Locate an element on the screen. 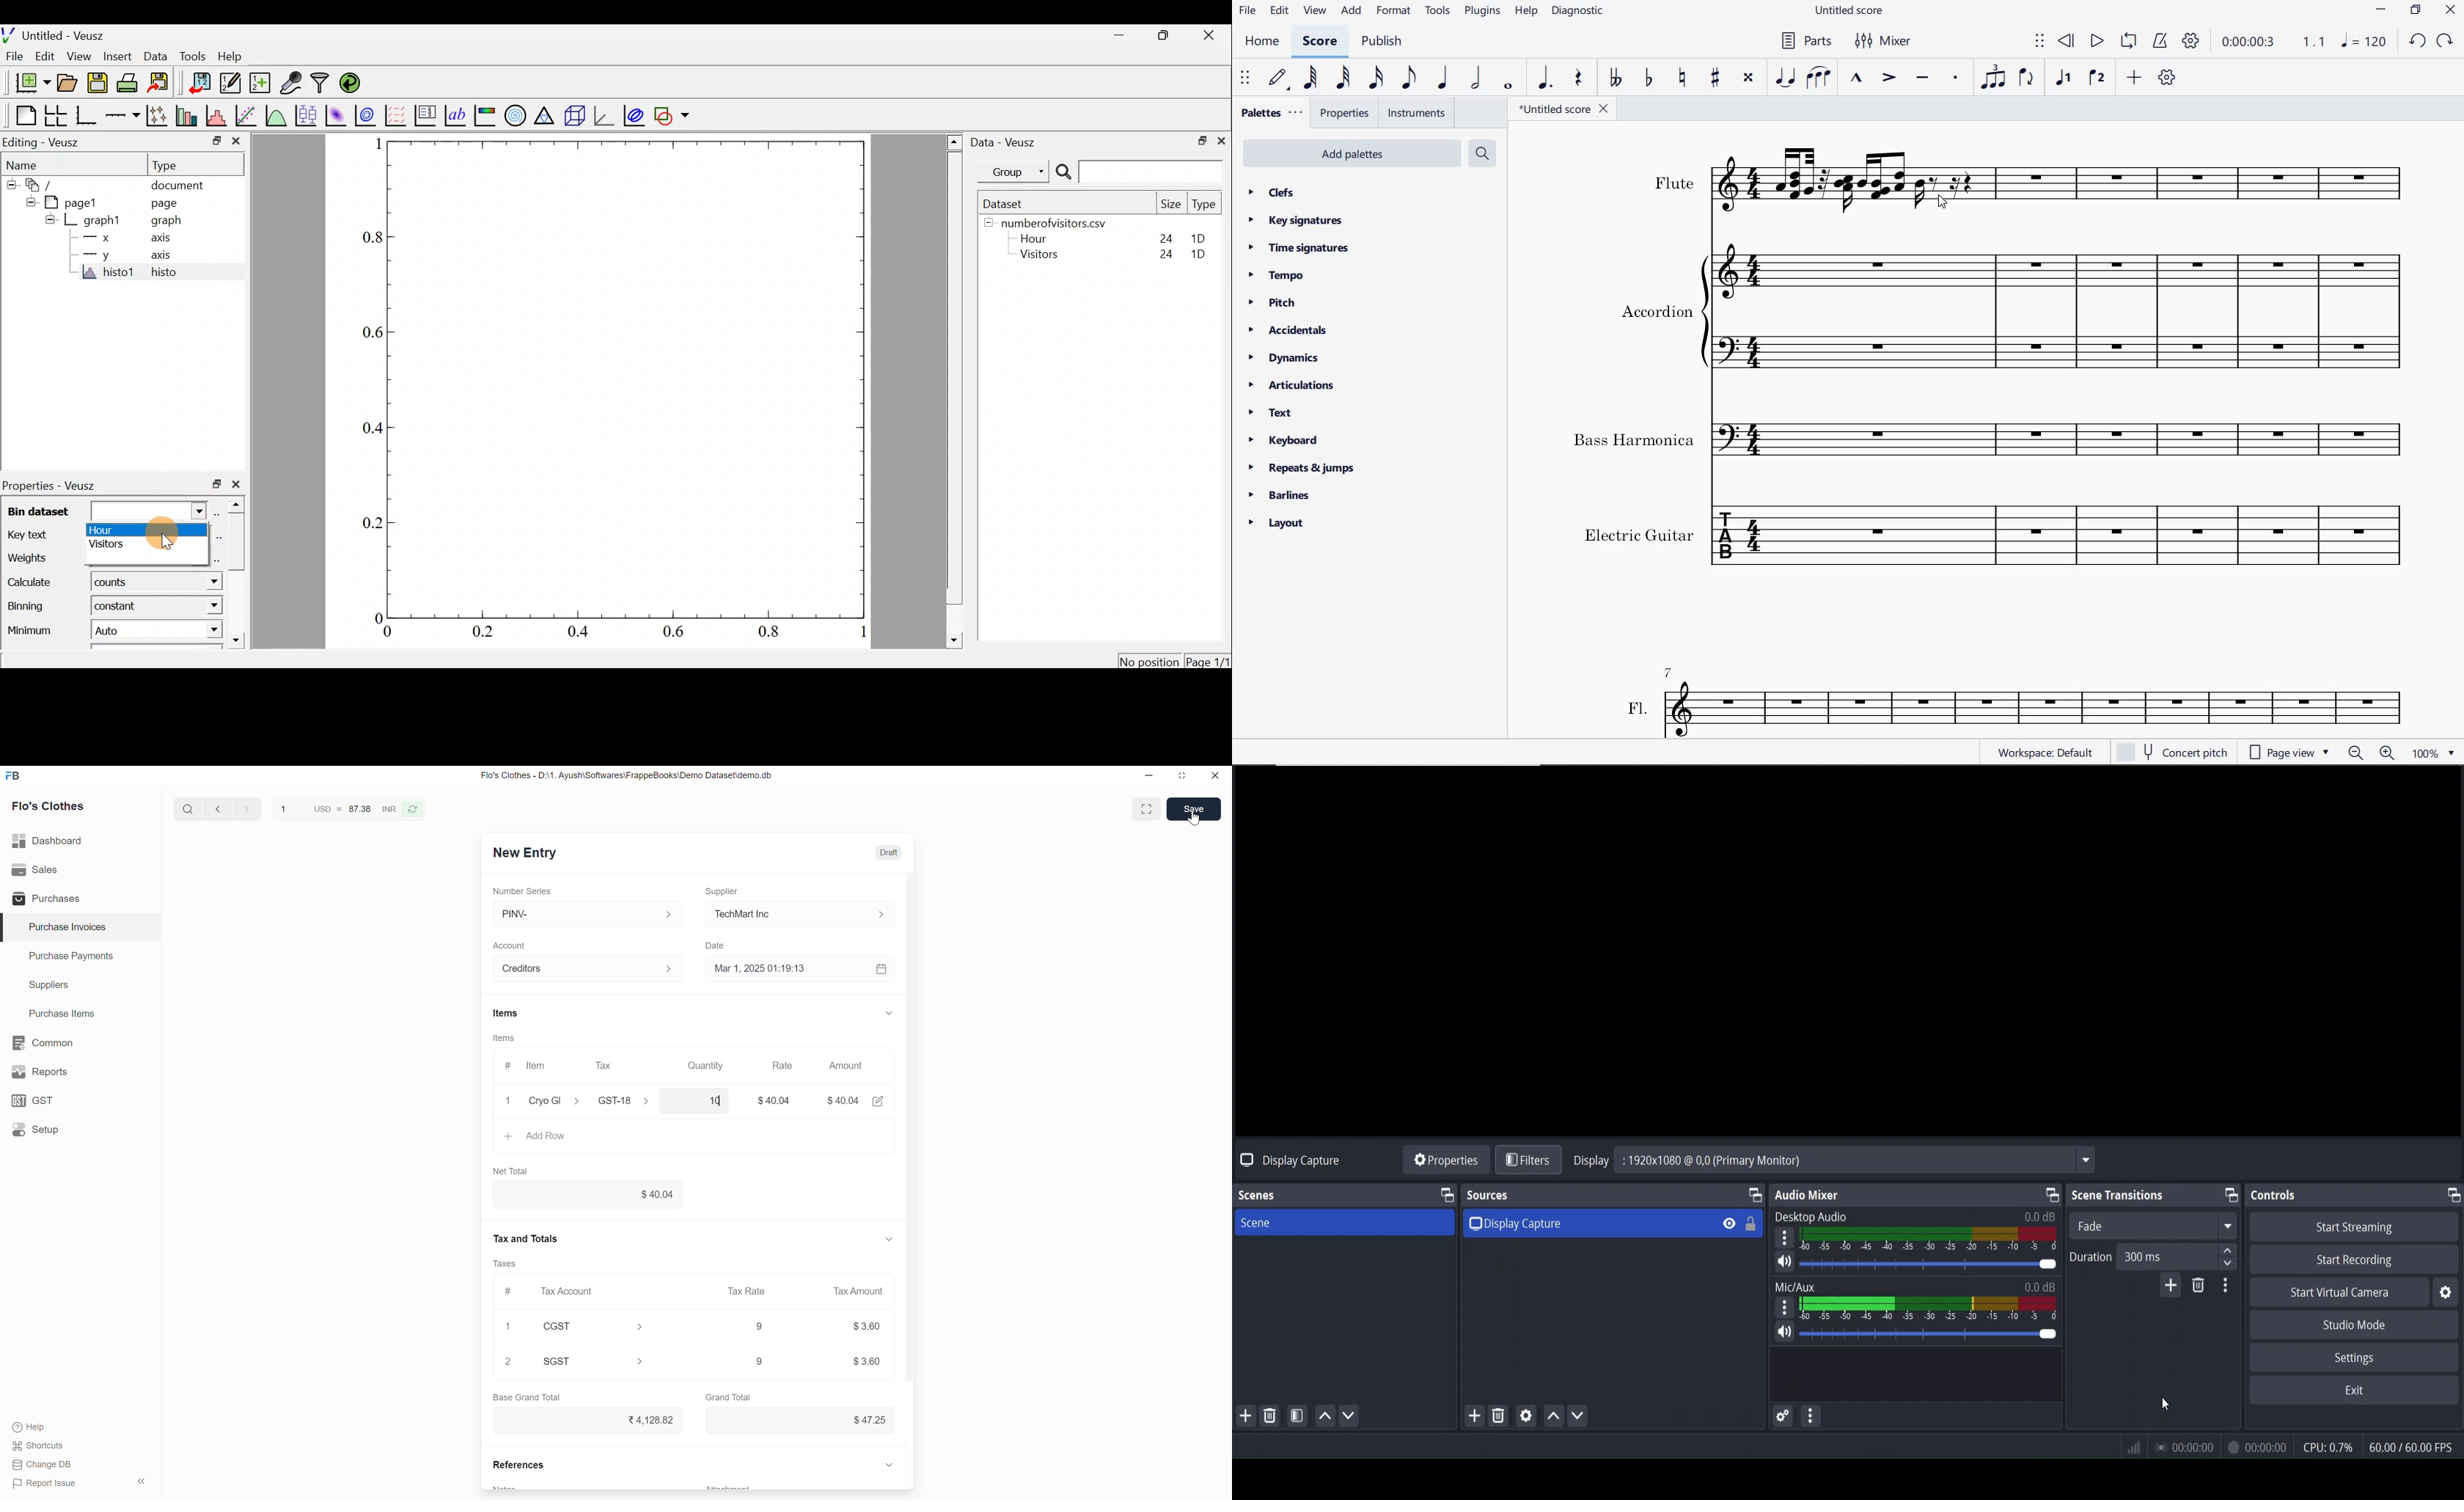 The image size is (2464, 1512). edit is located at coordinates (879, 1103).